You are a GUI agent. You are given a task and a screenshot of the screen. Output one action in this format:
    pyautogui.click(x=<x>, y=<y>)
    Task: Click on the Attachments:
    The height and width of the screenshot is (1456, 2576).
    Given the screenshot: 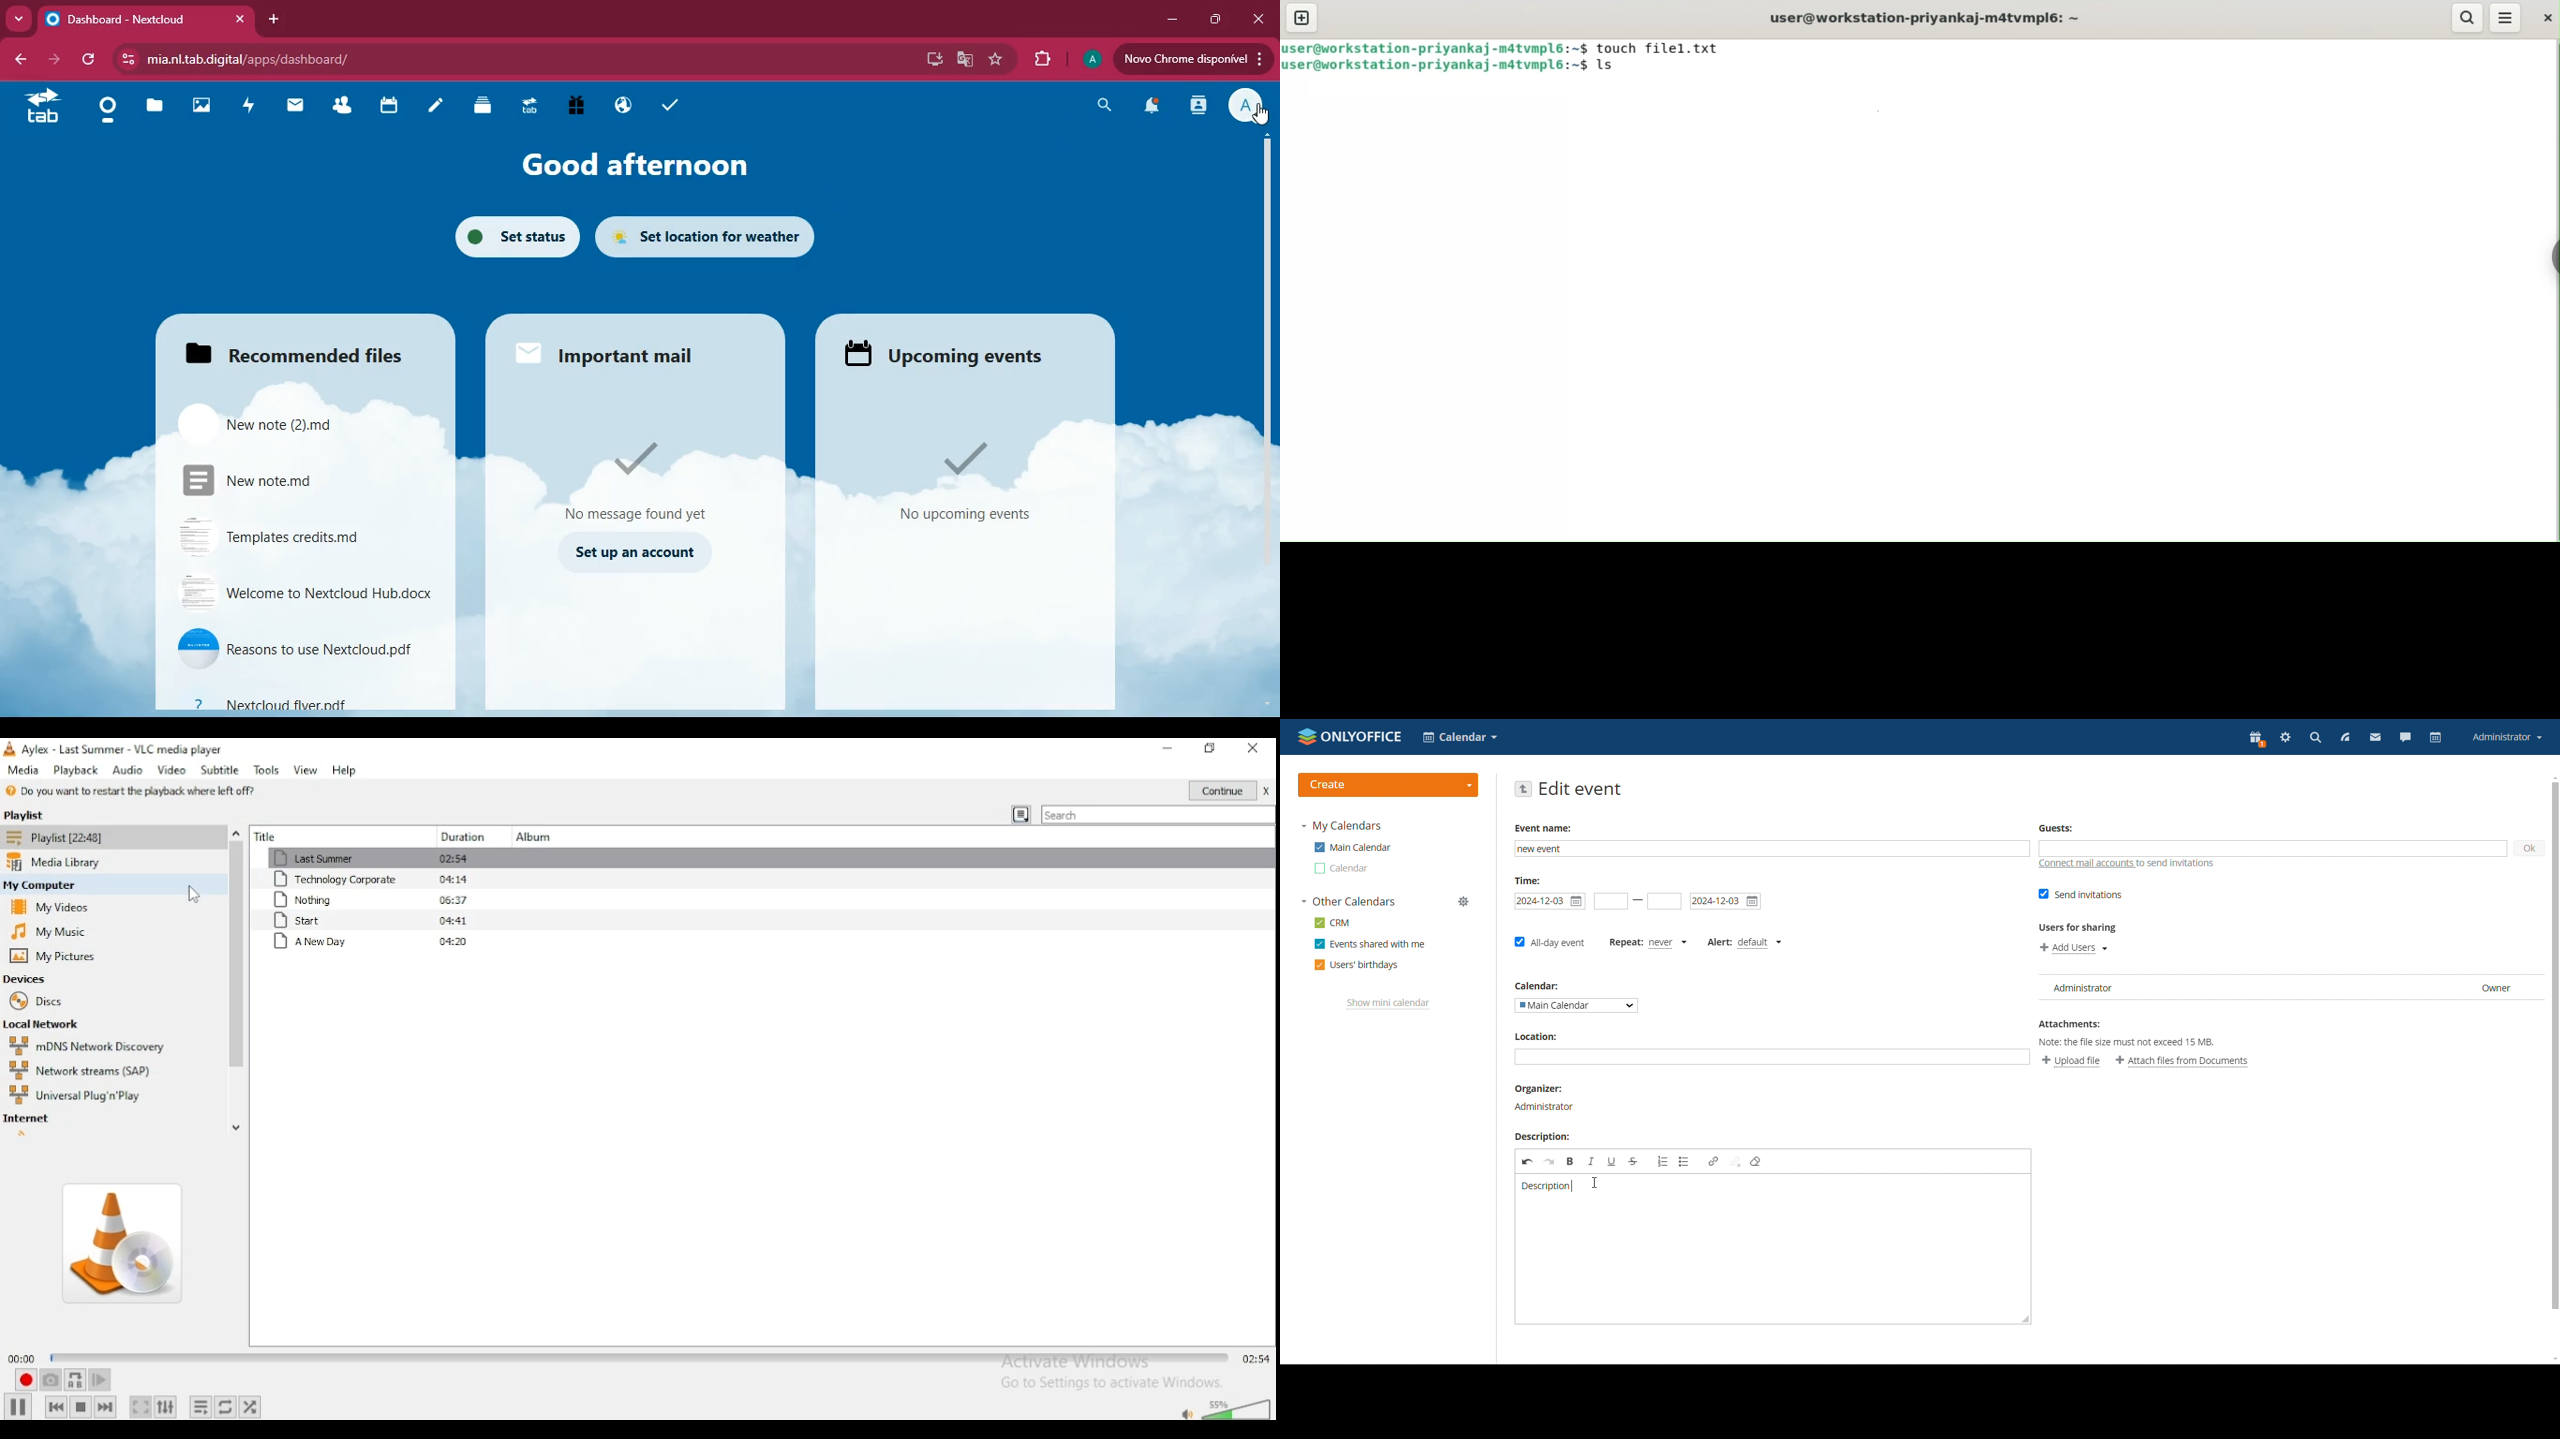 What is the action you would take?
    pyautogui.click(x=2072, y=1023)
    